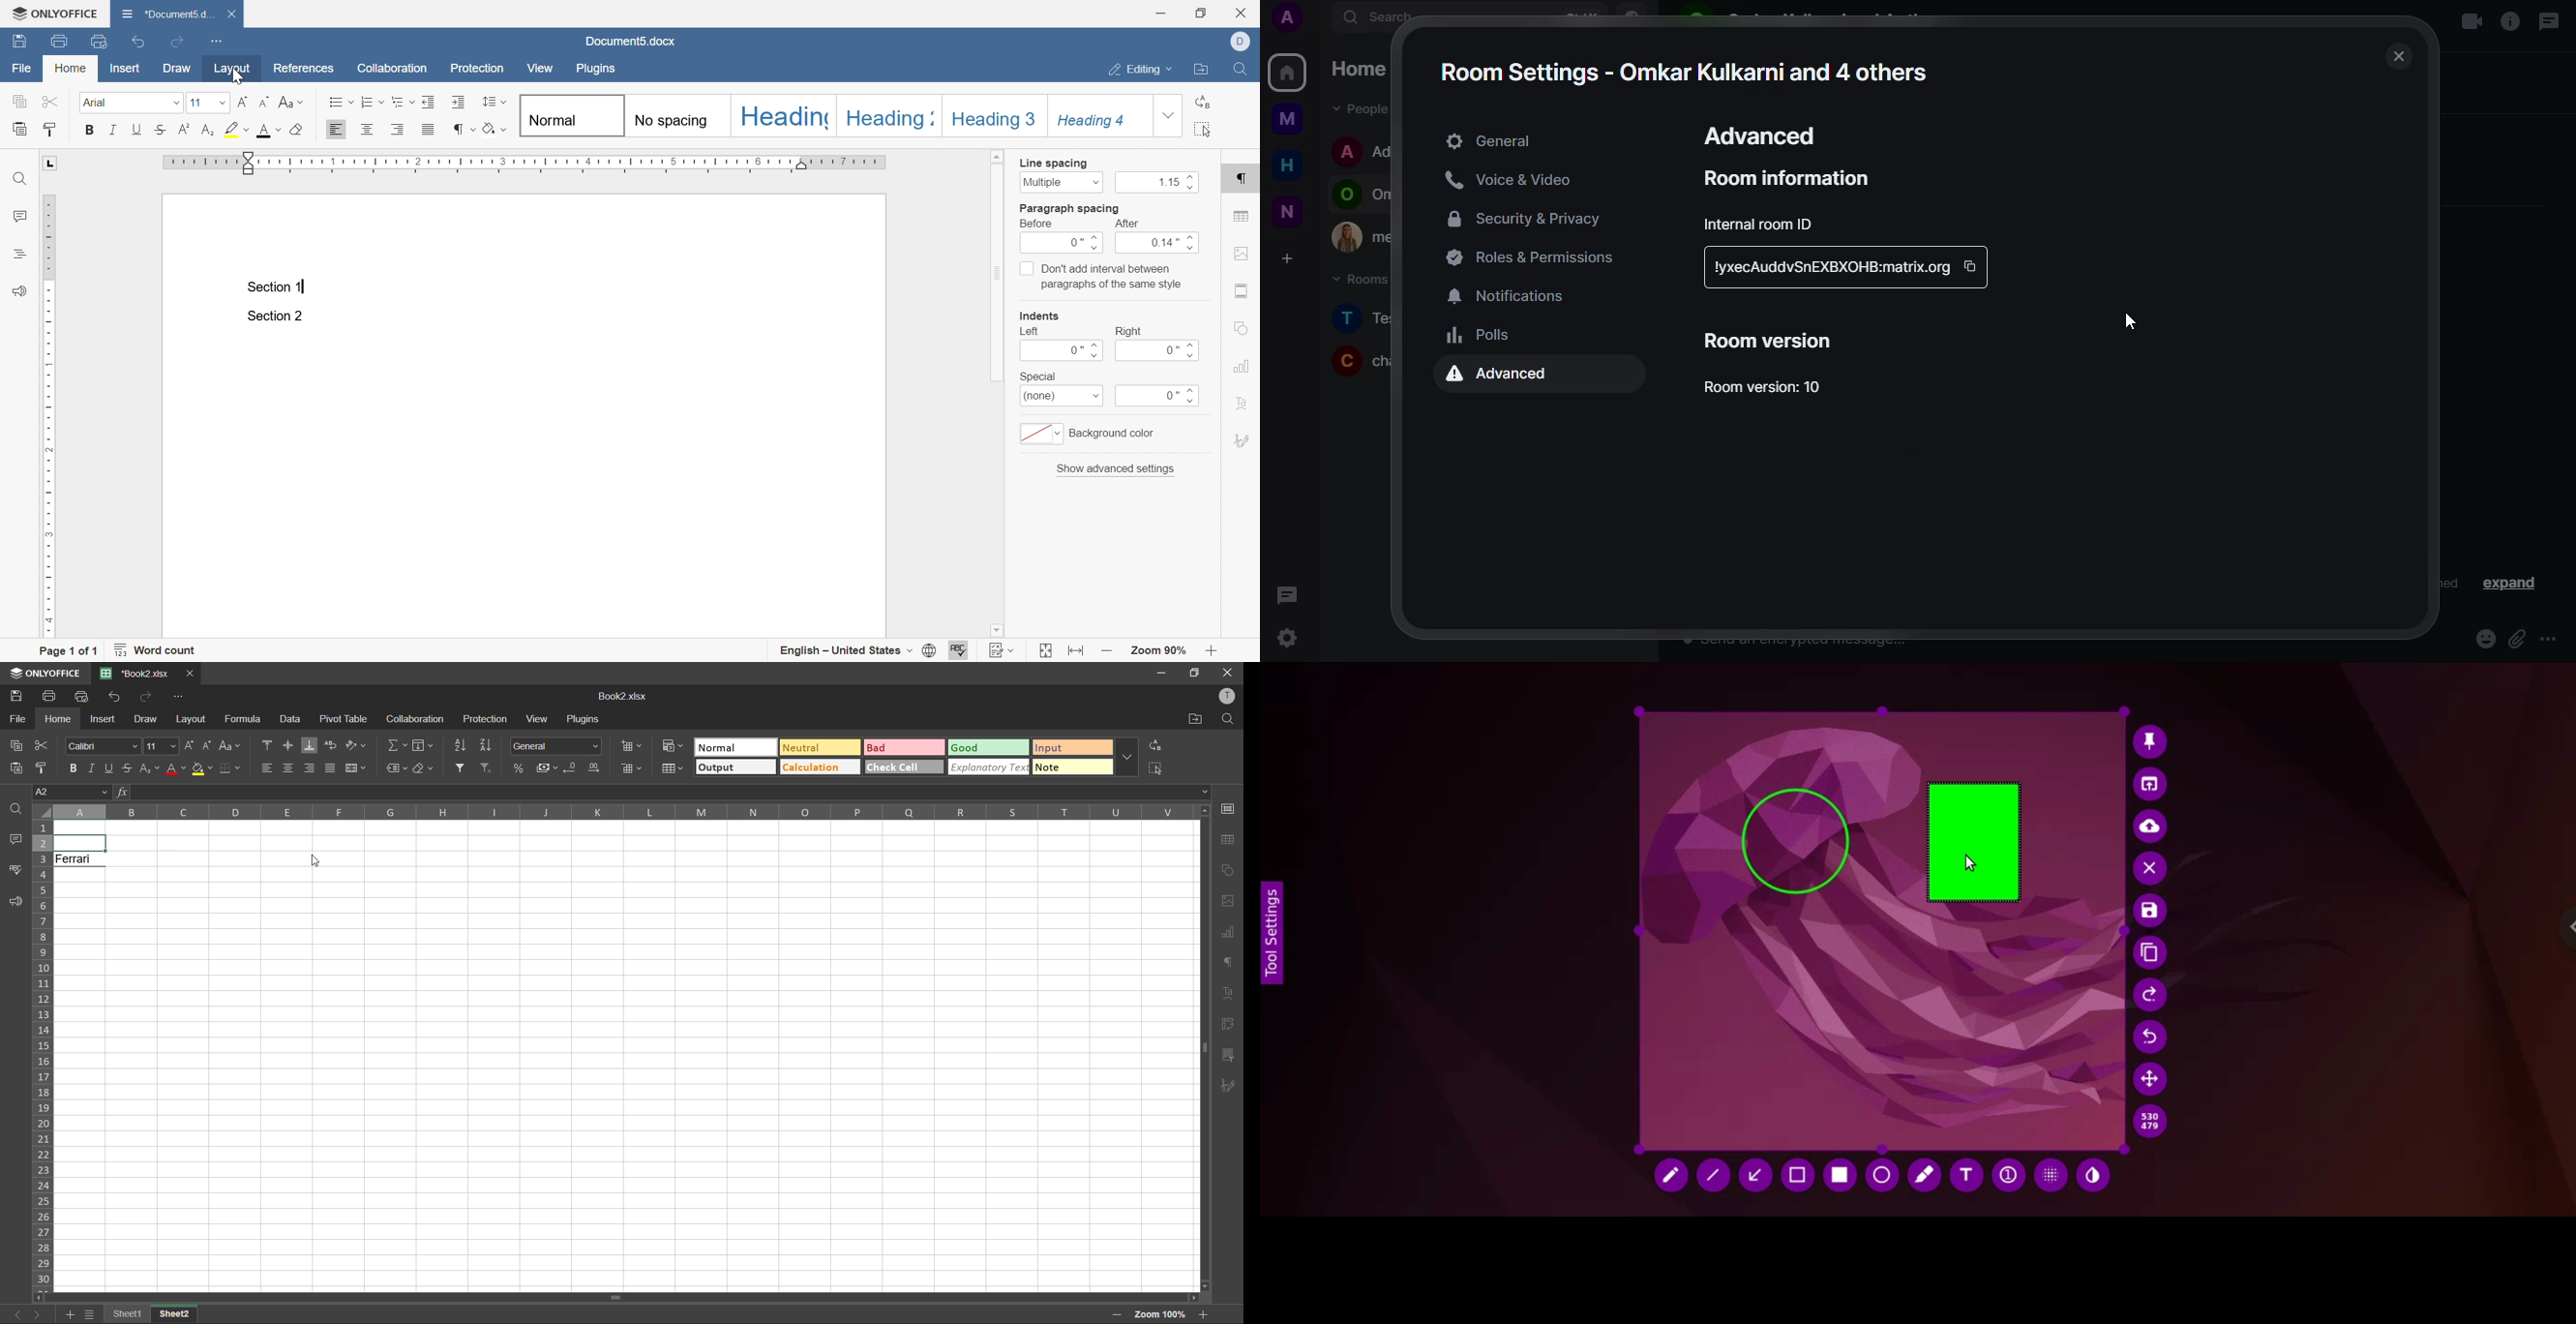 The width and height of the screenshot is (2576, 1344). What do you see at coordinates (631, 770) in the screenshot?
I see `delete cells` at bounding box center [631, 770].